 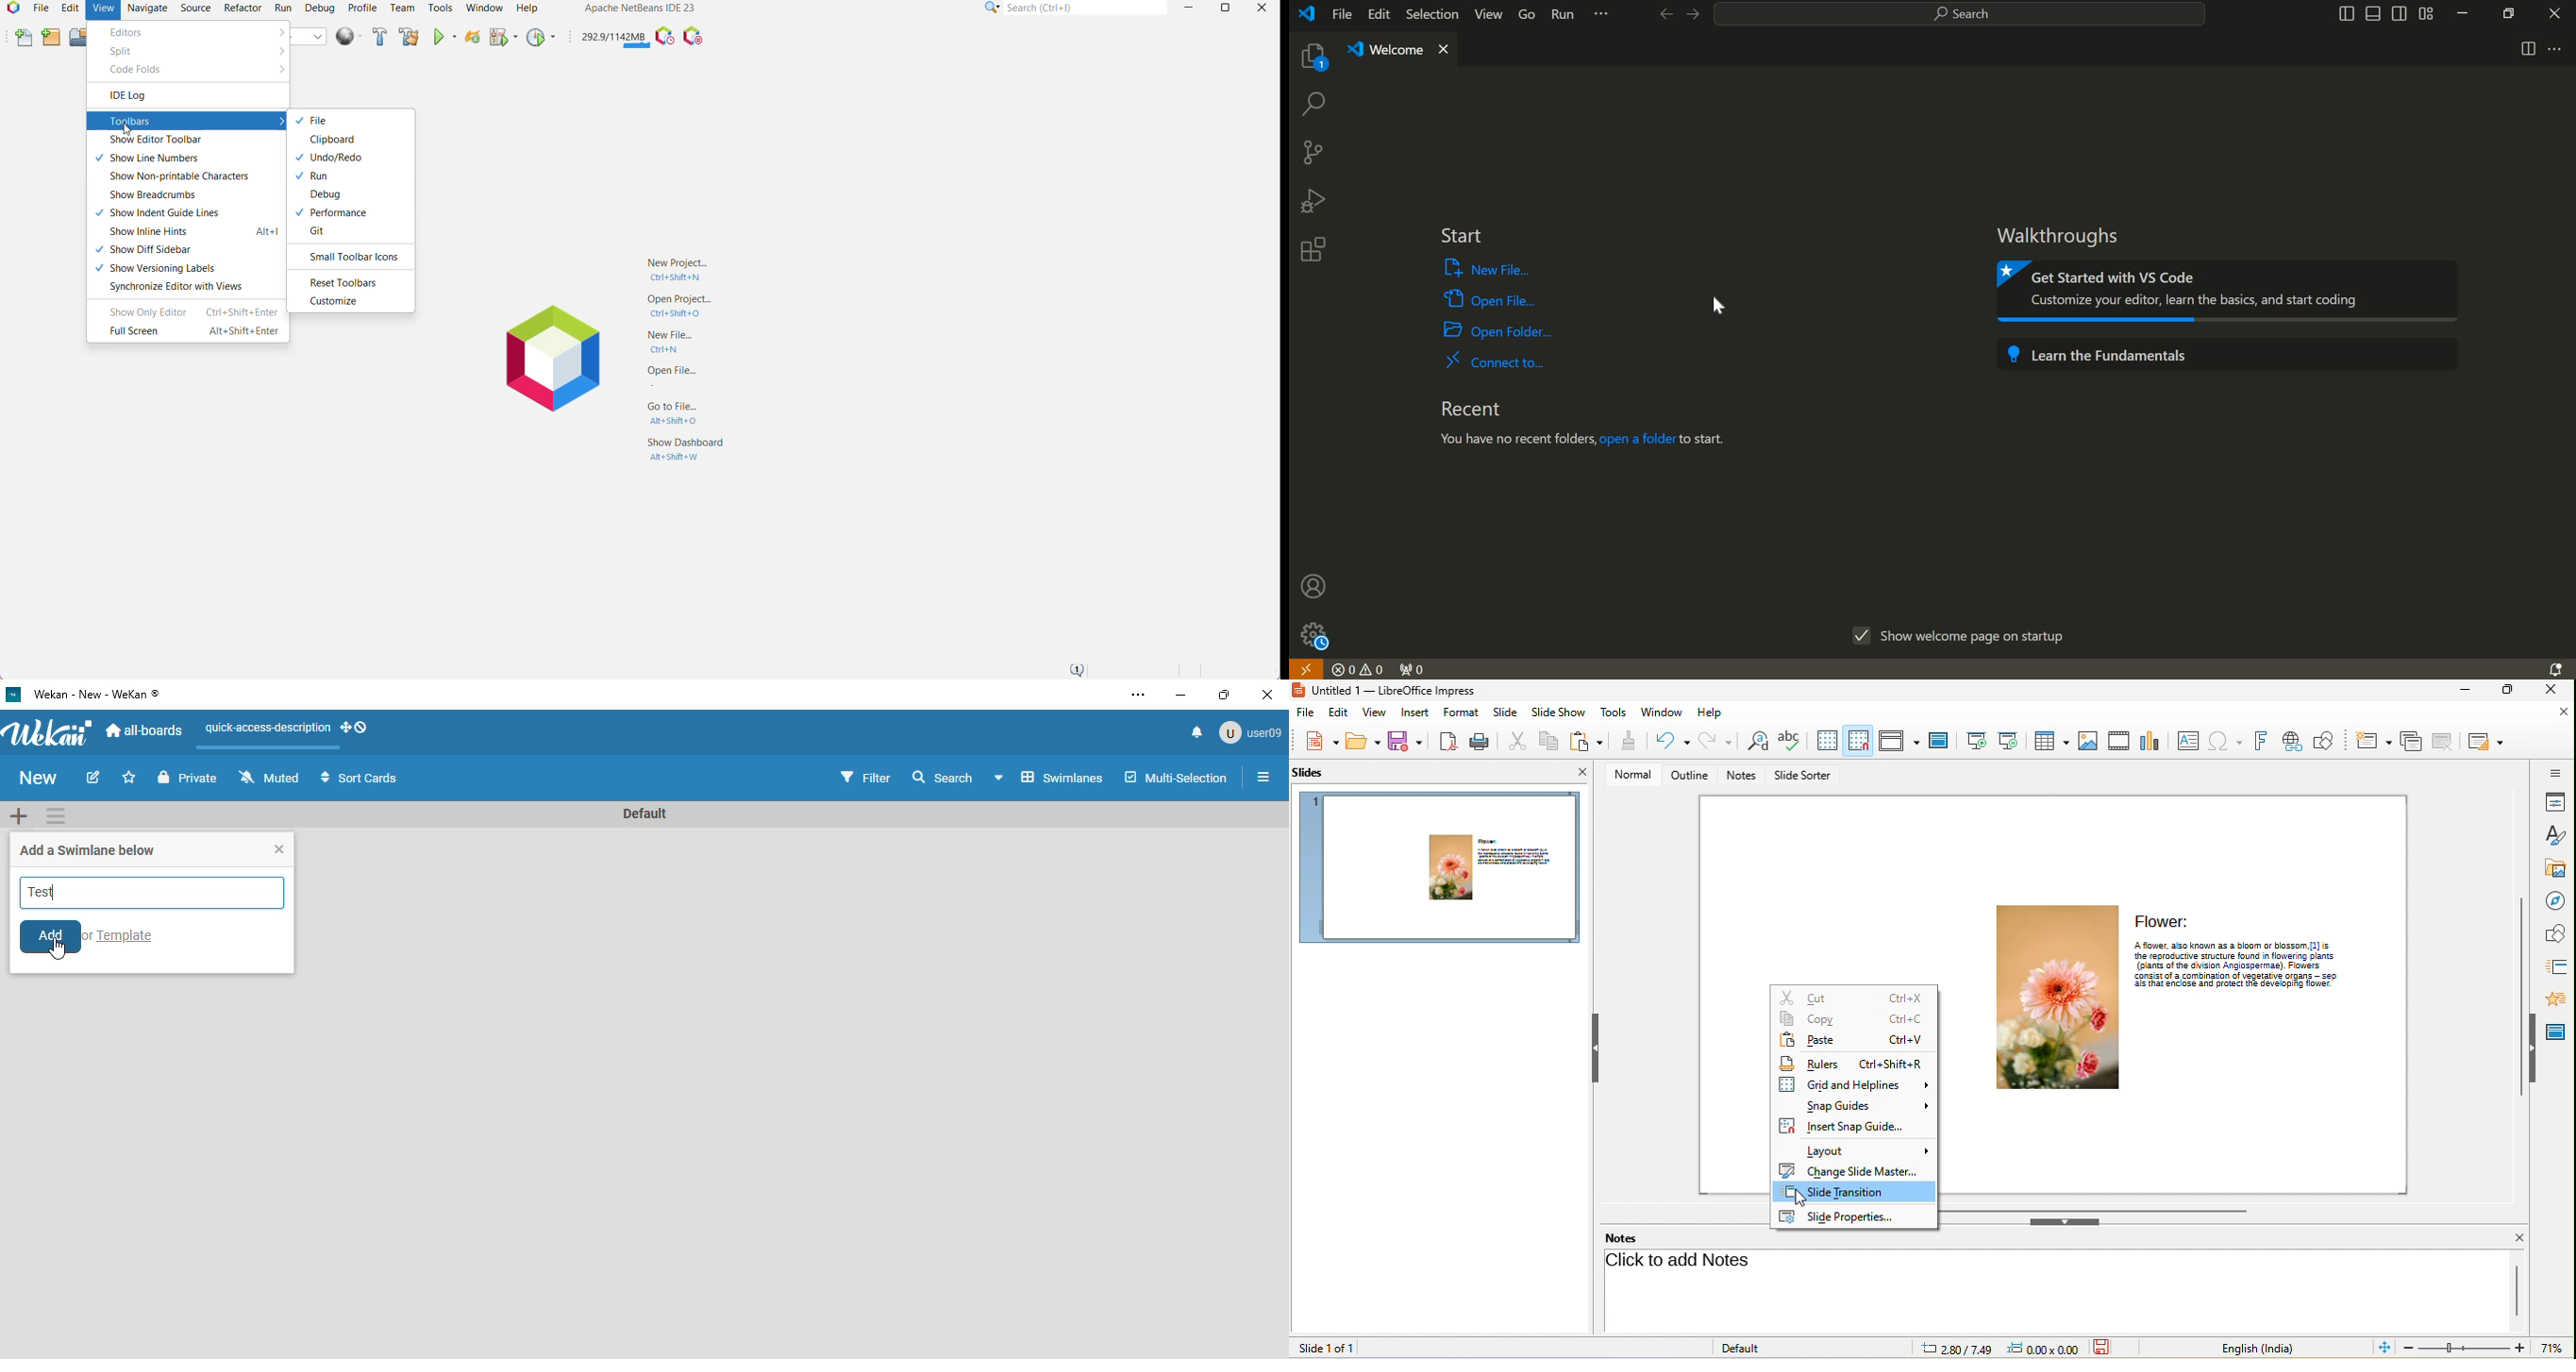 What do you see at coordinates (270, 776) in the screenshot?
I see `muted` at bounding box center [270, 776].